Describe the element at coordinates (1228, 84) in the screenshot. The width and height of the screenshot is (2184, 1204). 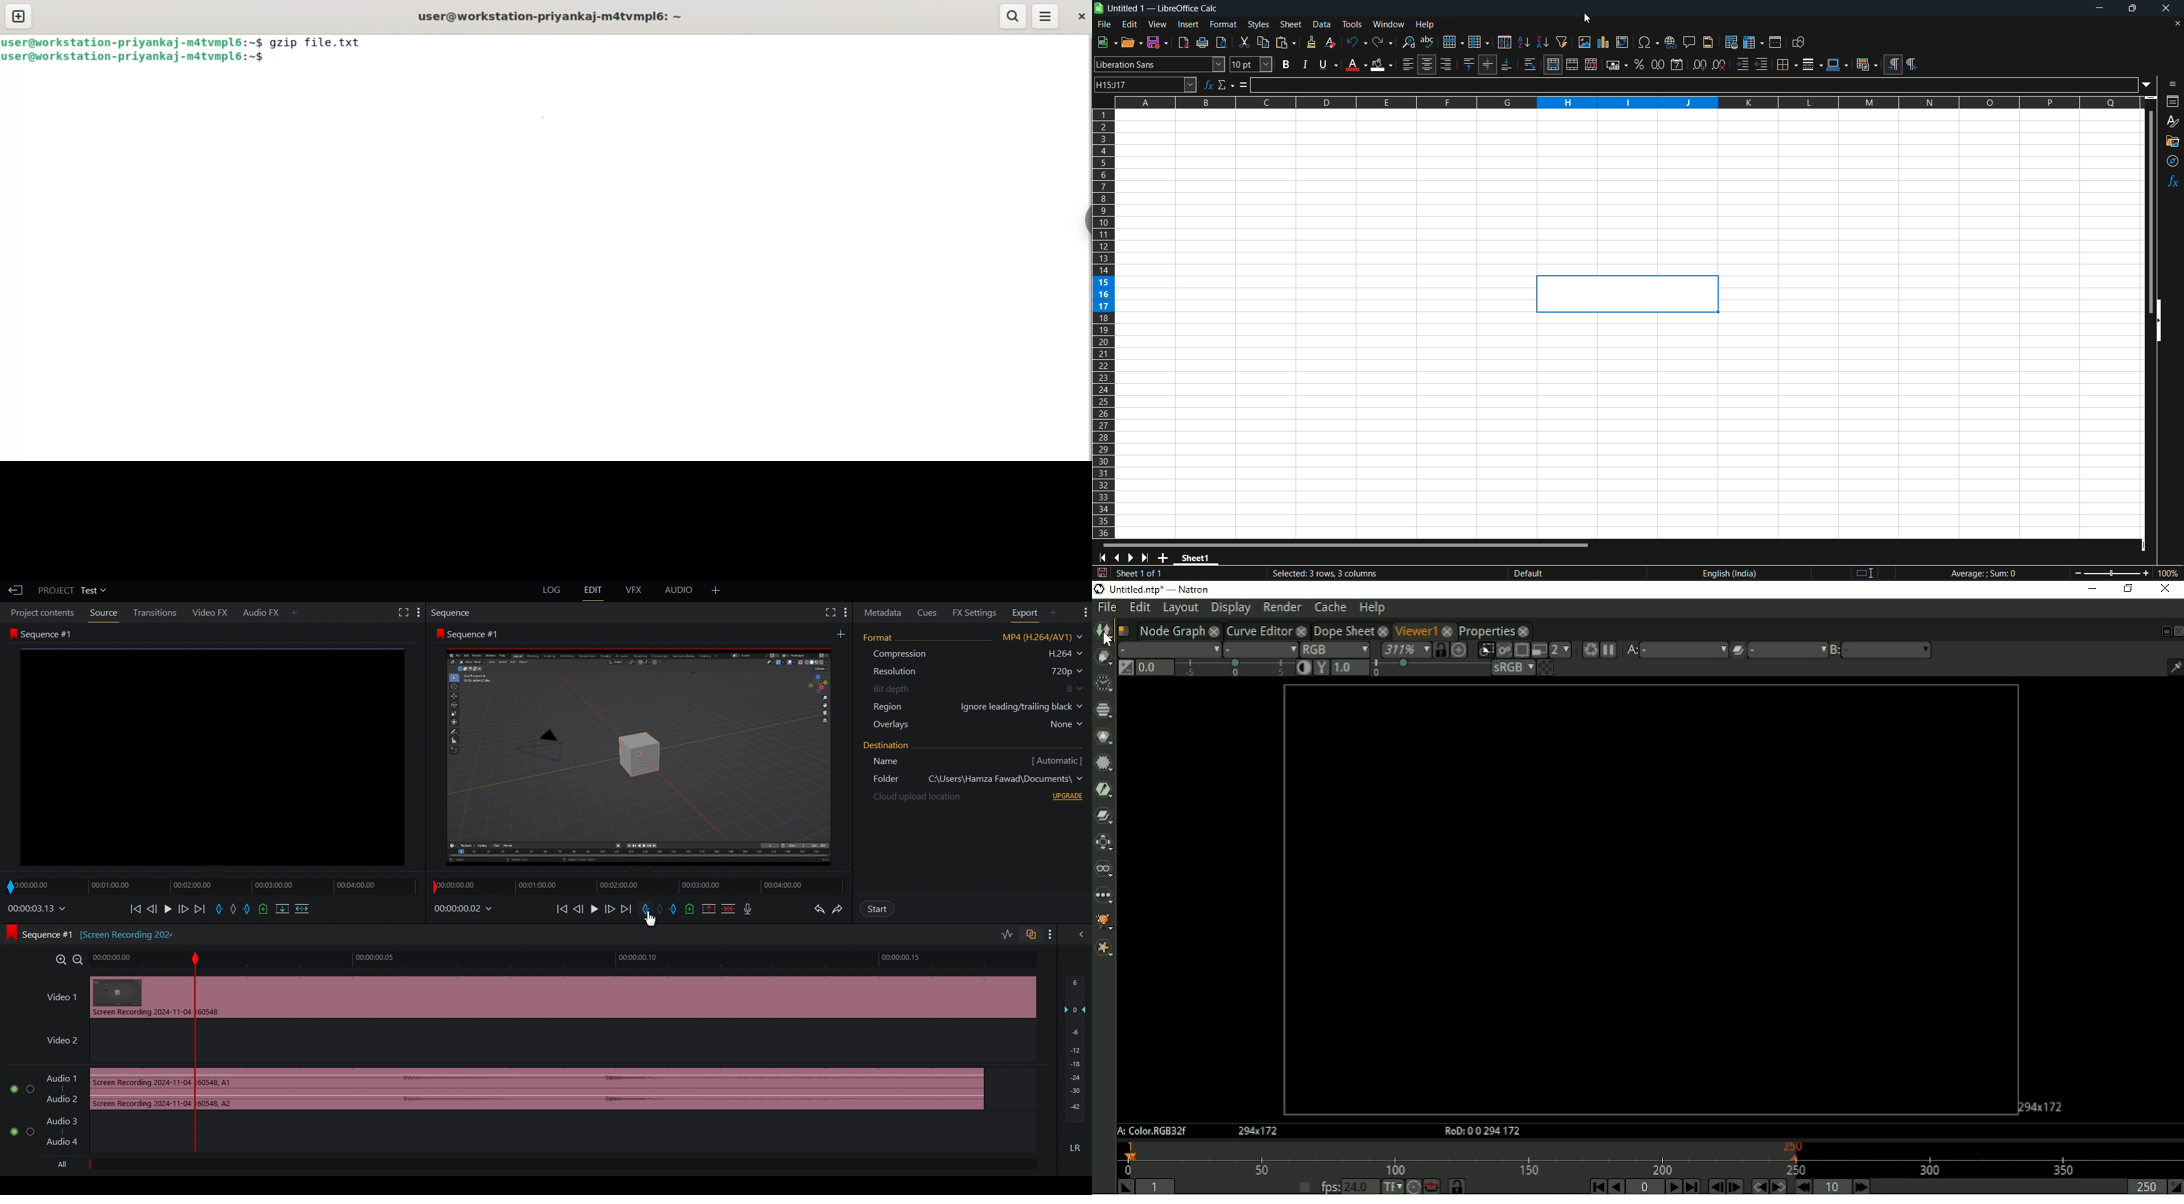
I see `select function` at that location.